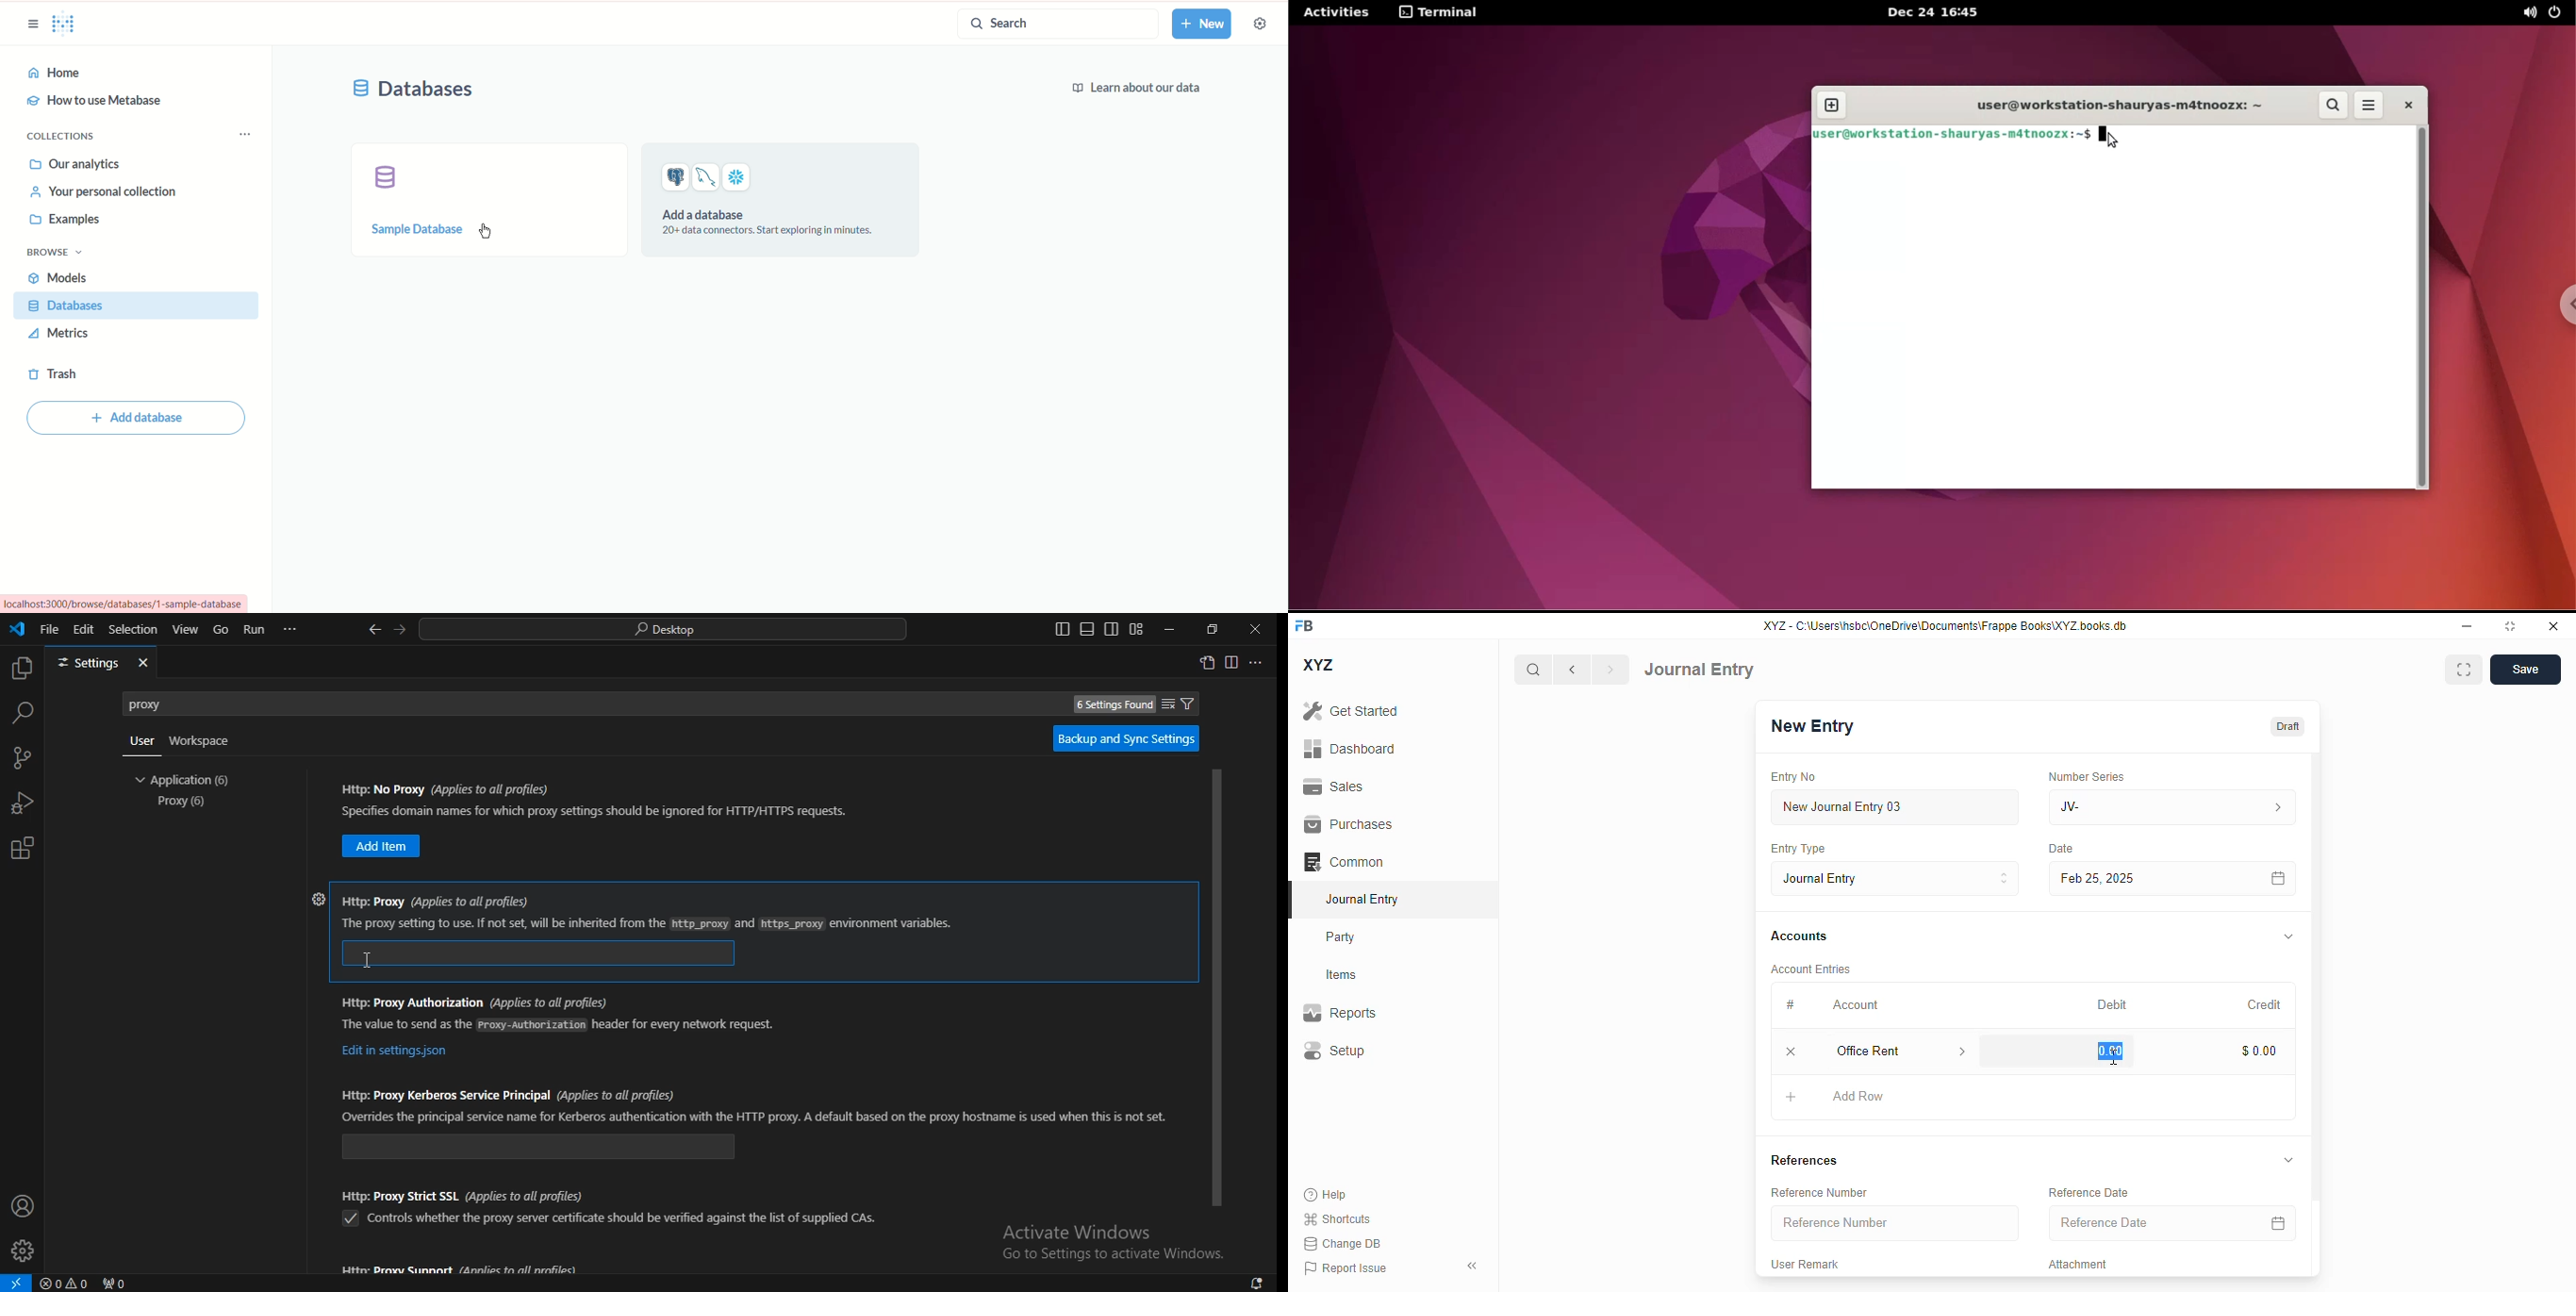 The image size is (2576, 1316). Describe the element at coordinates (2086, 776) in the screenshot. I see `number series` at that location.